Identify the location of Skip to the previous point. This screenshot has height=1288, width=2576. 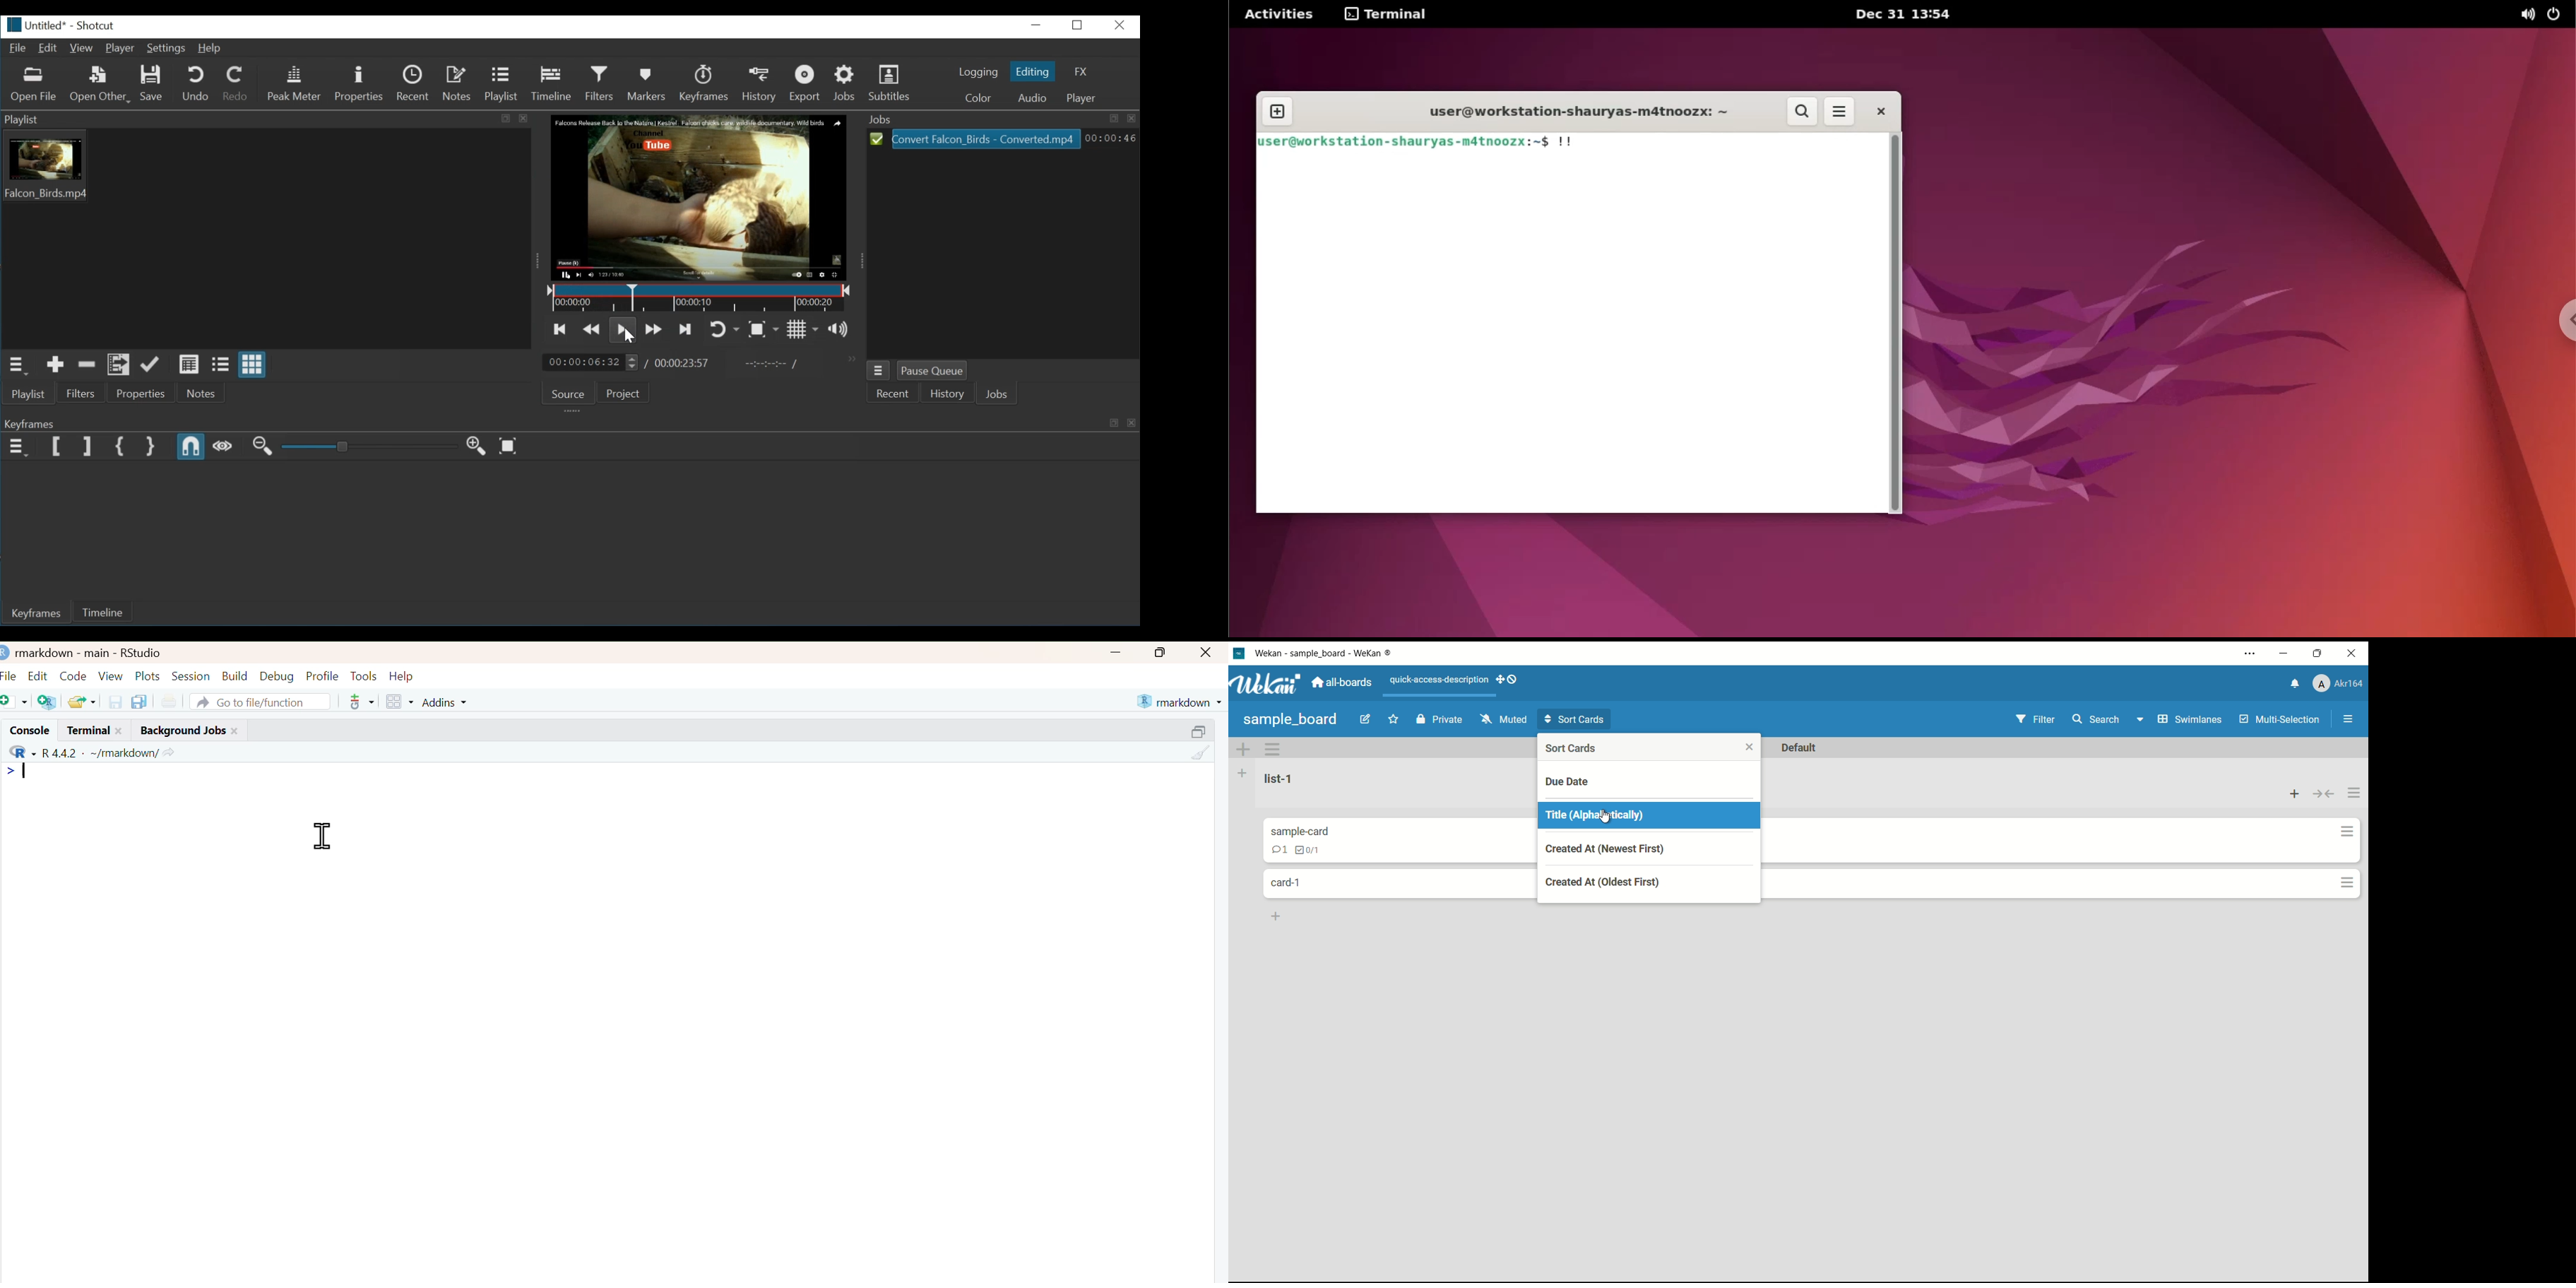
(560, 329).